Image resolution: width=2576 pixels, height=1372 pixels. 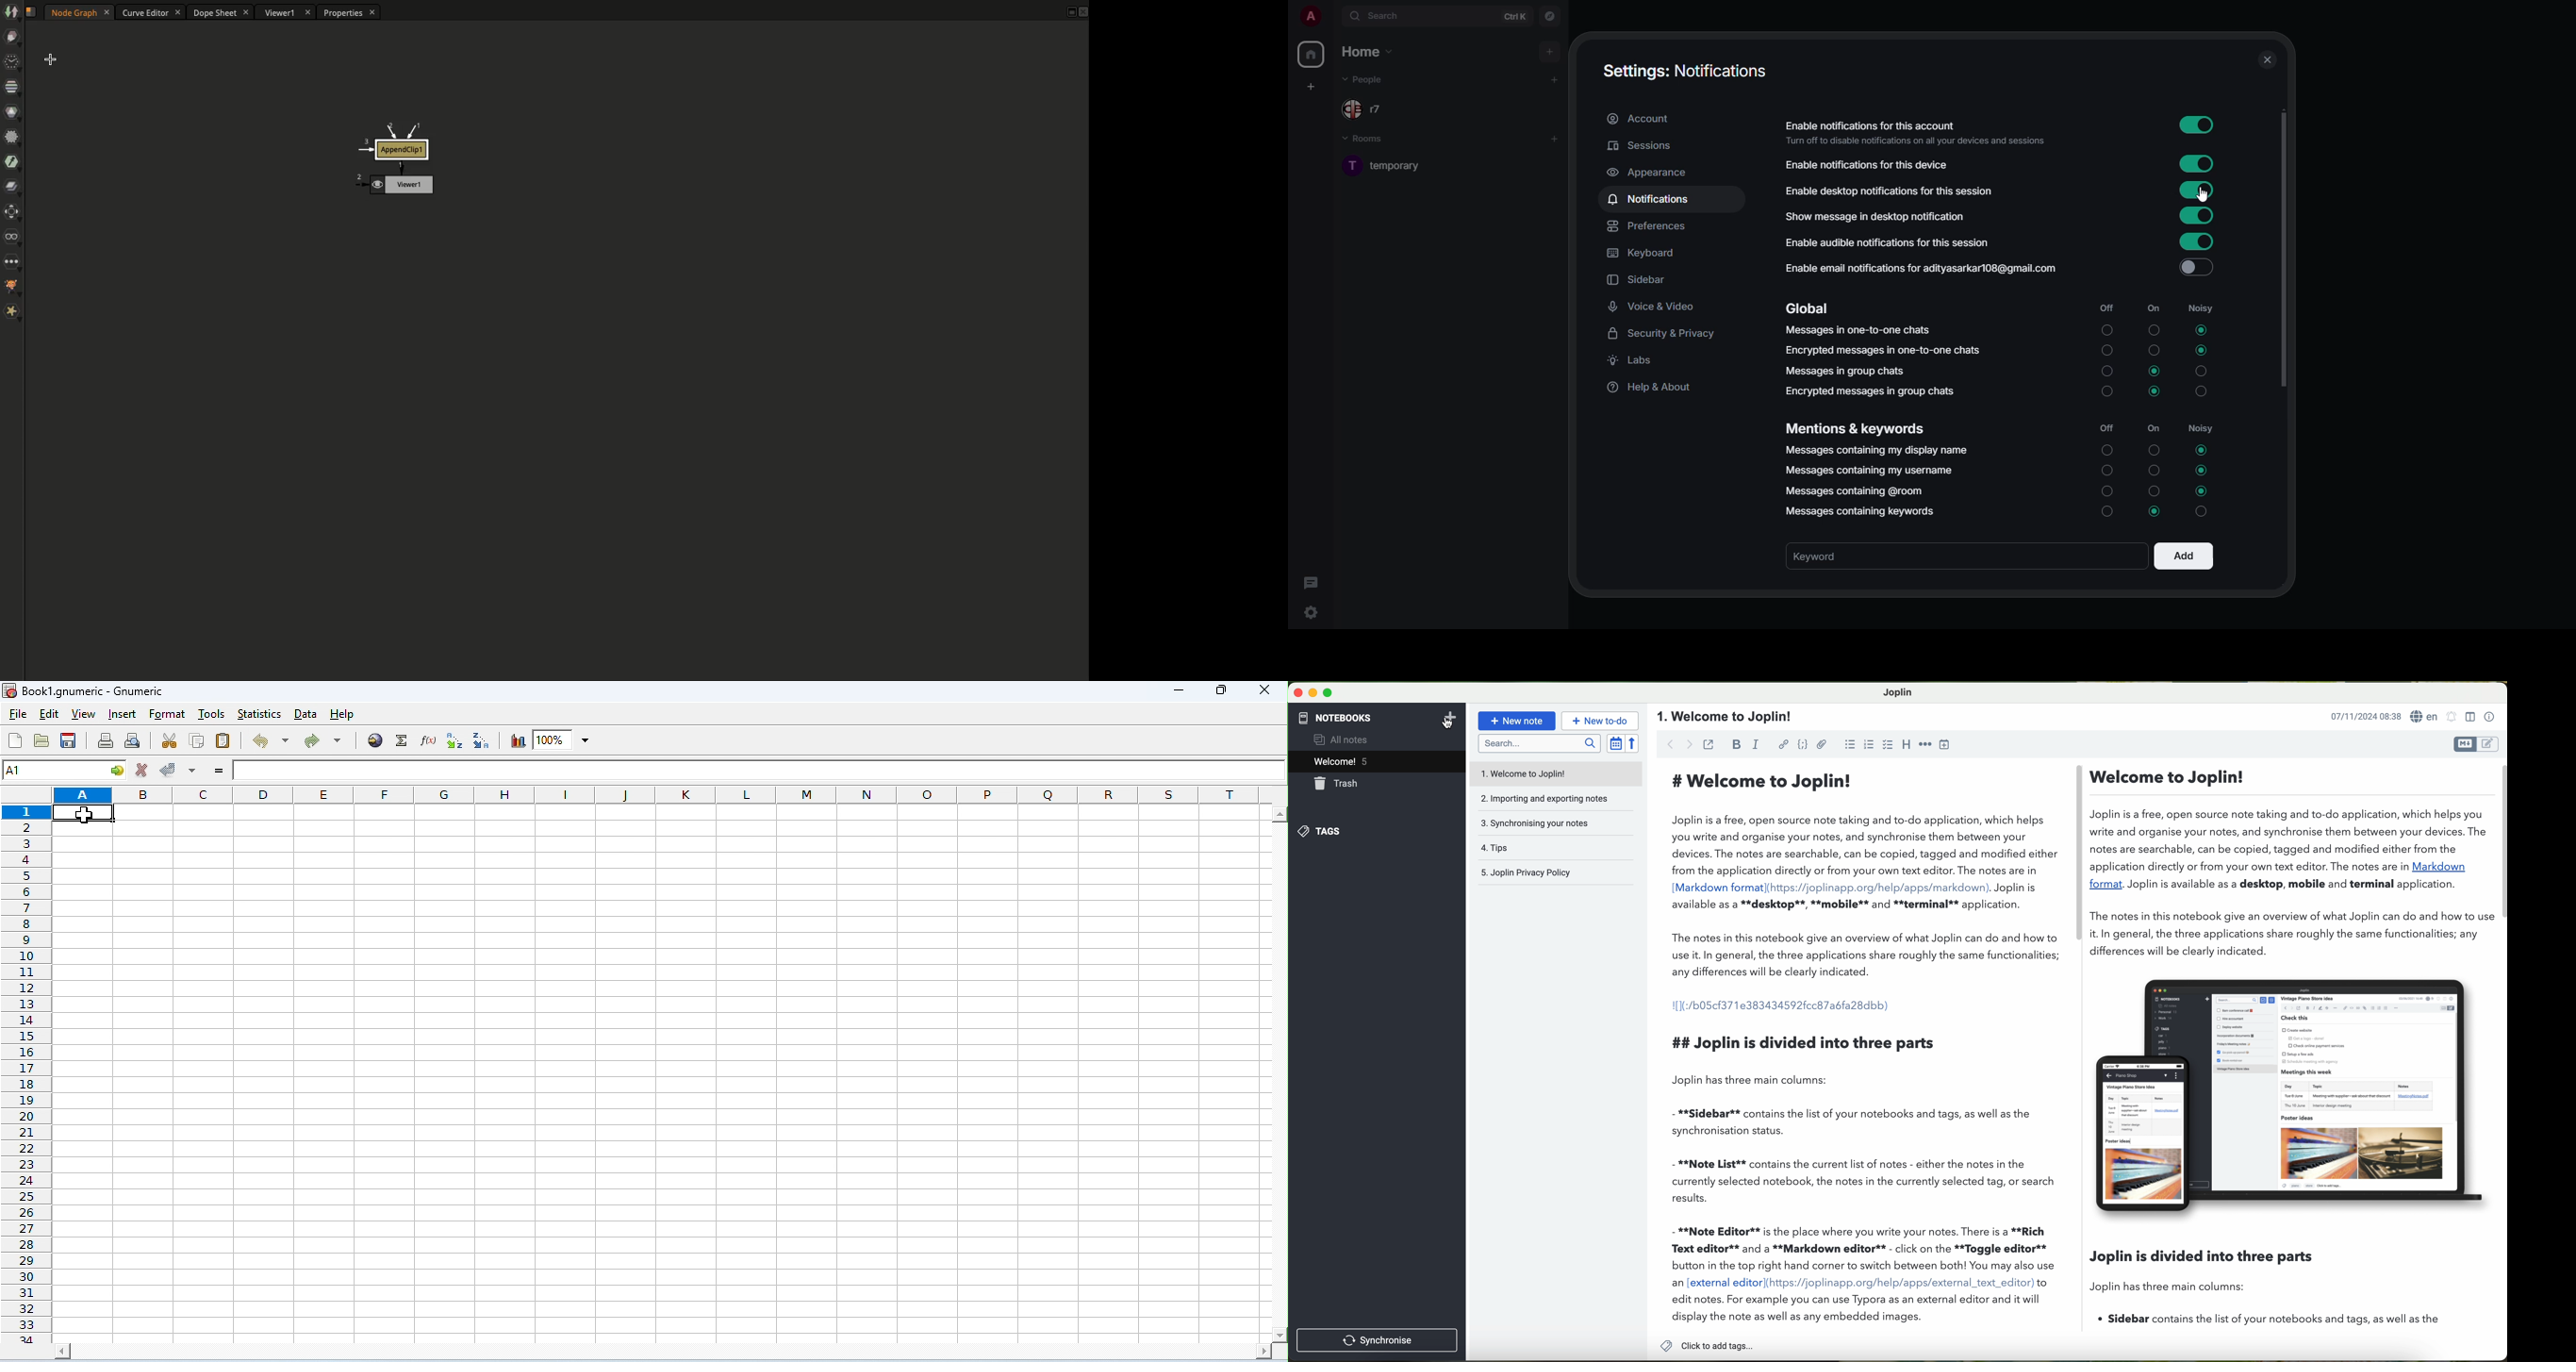 What do you see at coordinates (1652, 389) in the screenshot?
I see `help & about` at bounding box center [1652, 389].